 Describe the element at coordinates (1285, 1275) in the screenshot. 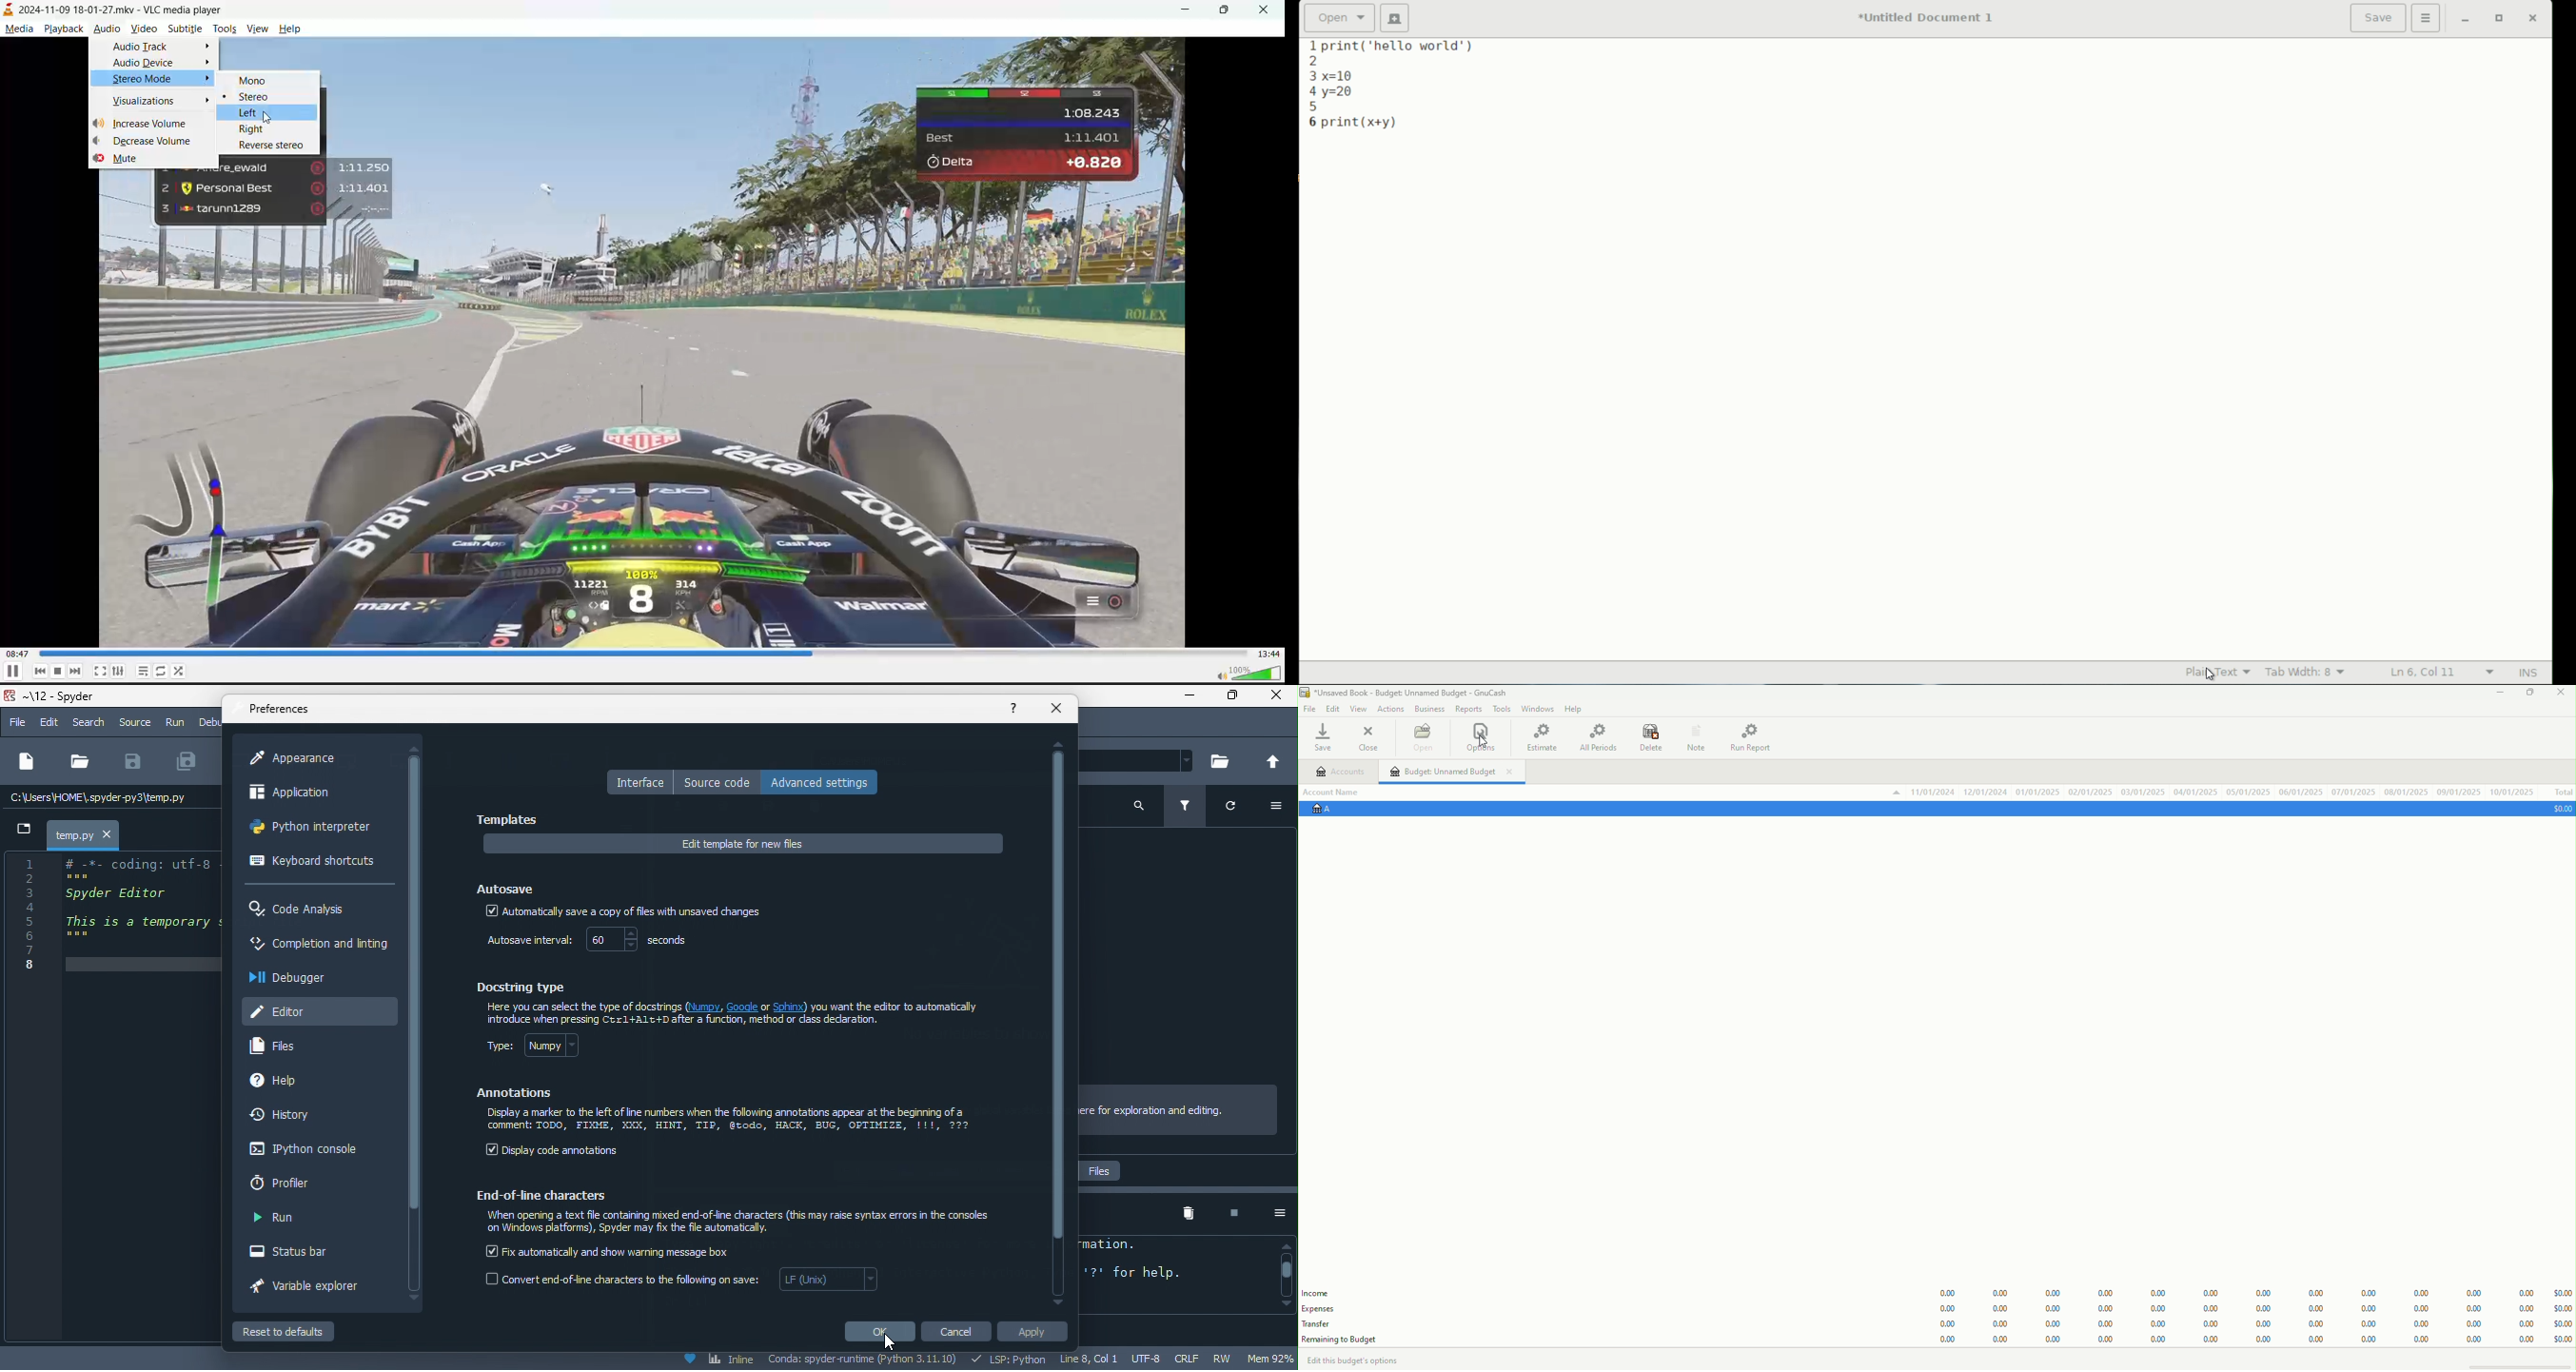

I see `vertical scroll bar` at that location.